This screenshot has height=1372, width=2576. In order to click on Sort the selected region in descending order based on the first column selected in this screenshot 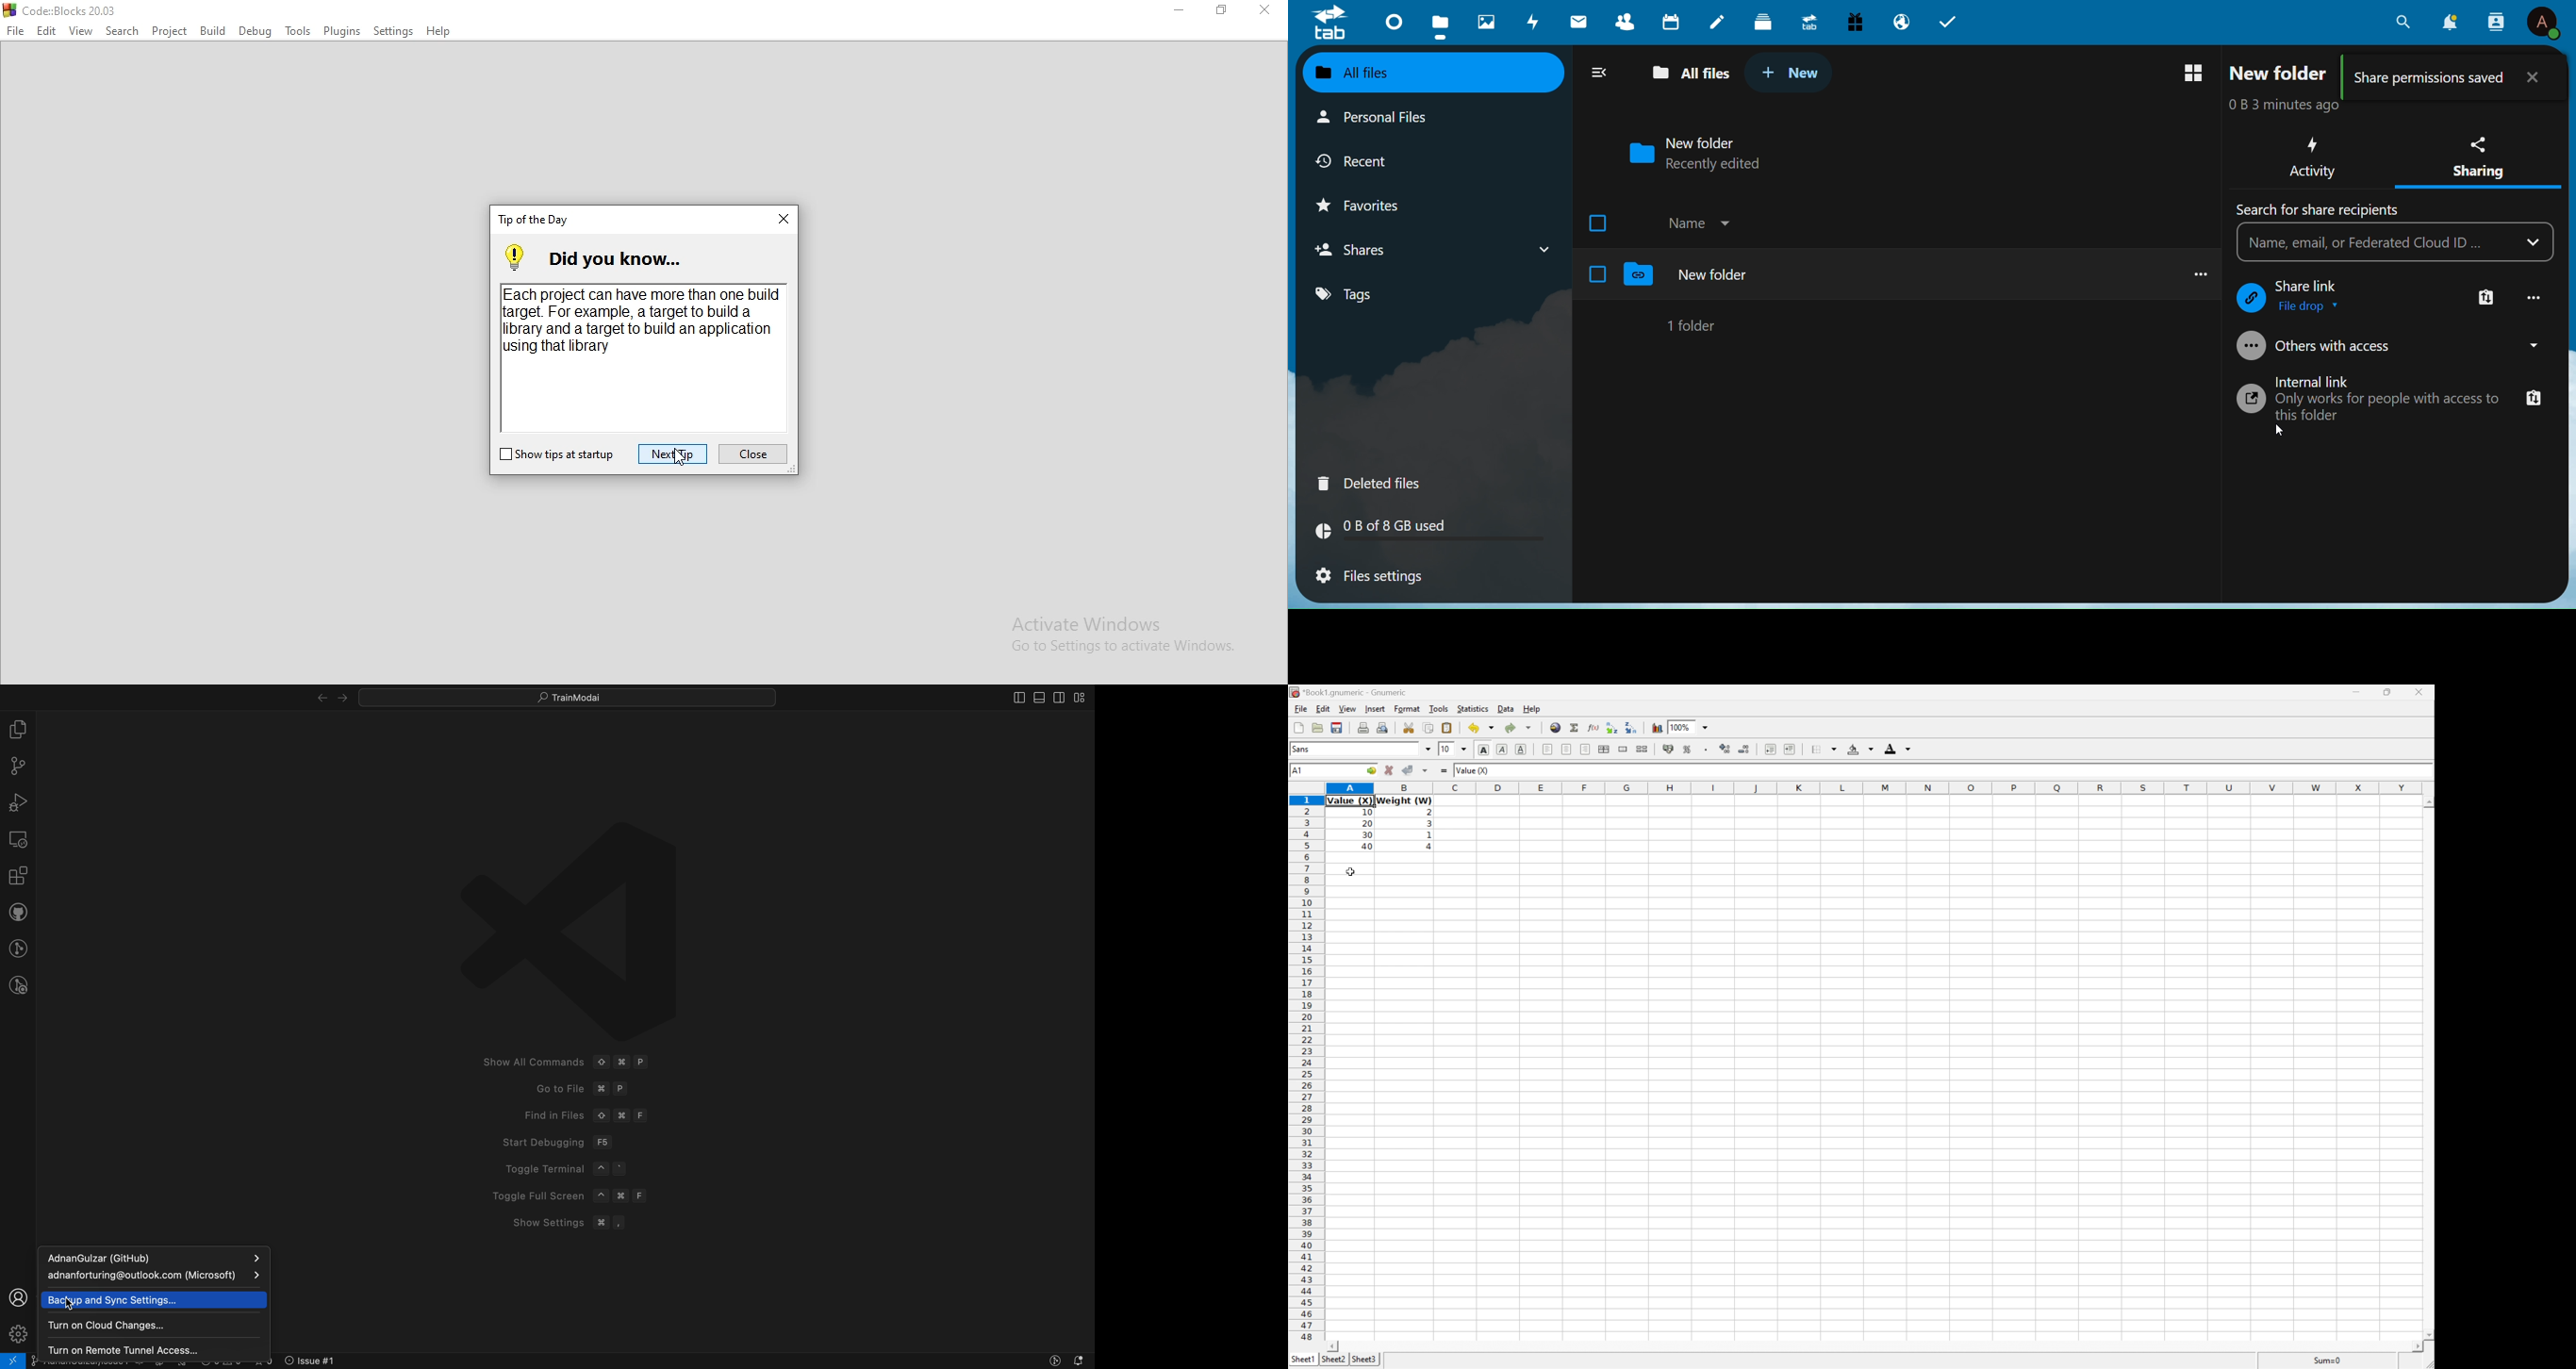, I will do `click(1632, 728)`.